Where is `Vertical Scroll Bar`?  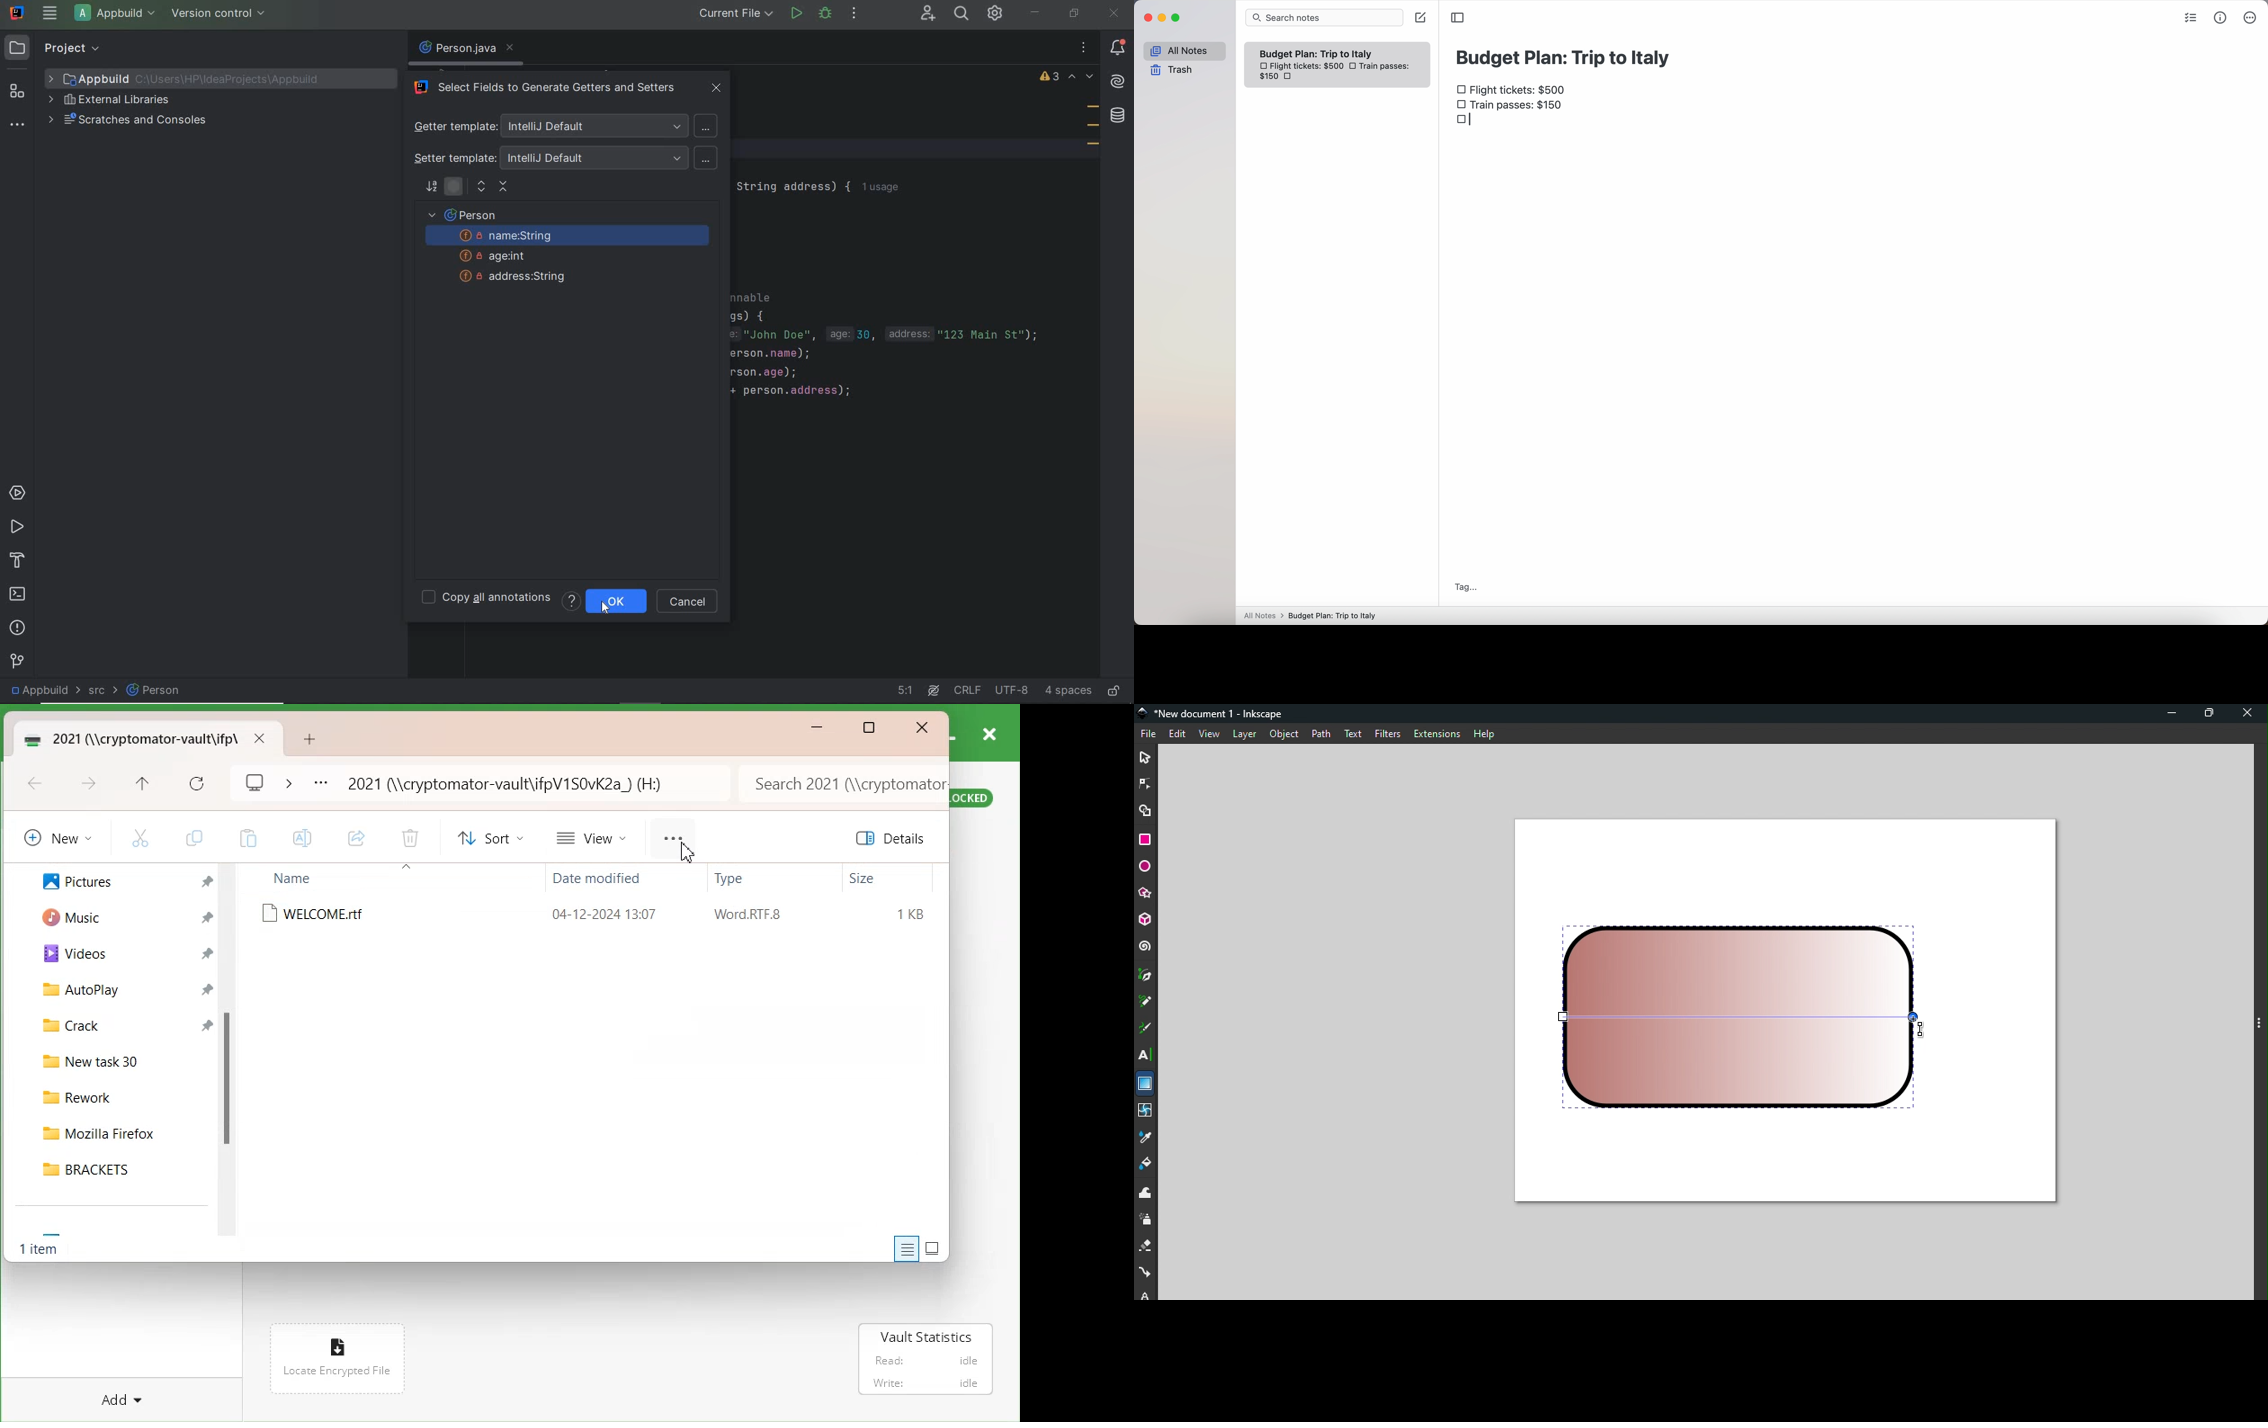
Vertical Scroll Bar is located at coordinates (229, 1050).